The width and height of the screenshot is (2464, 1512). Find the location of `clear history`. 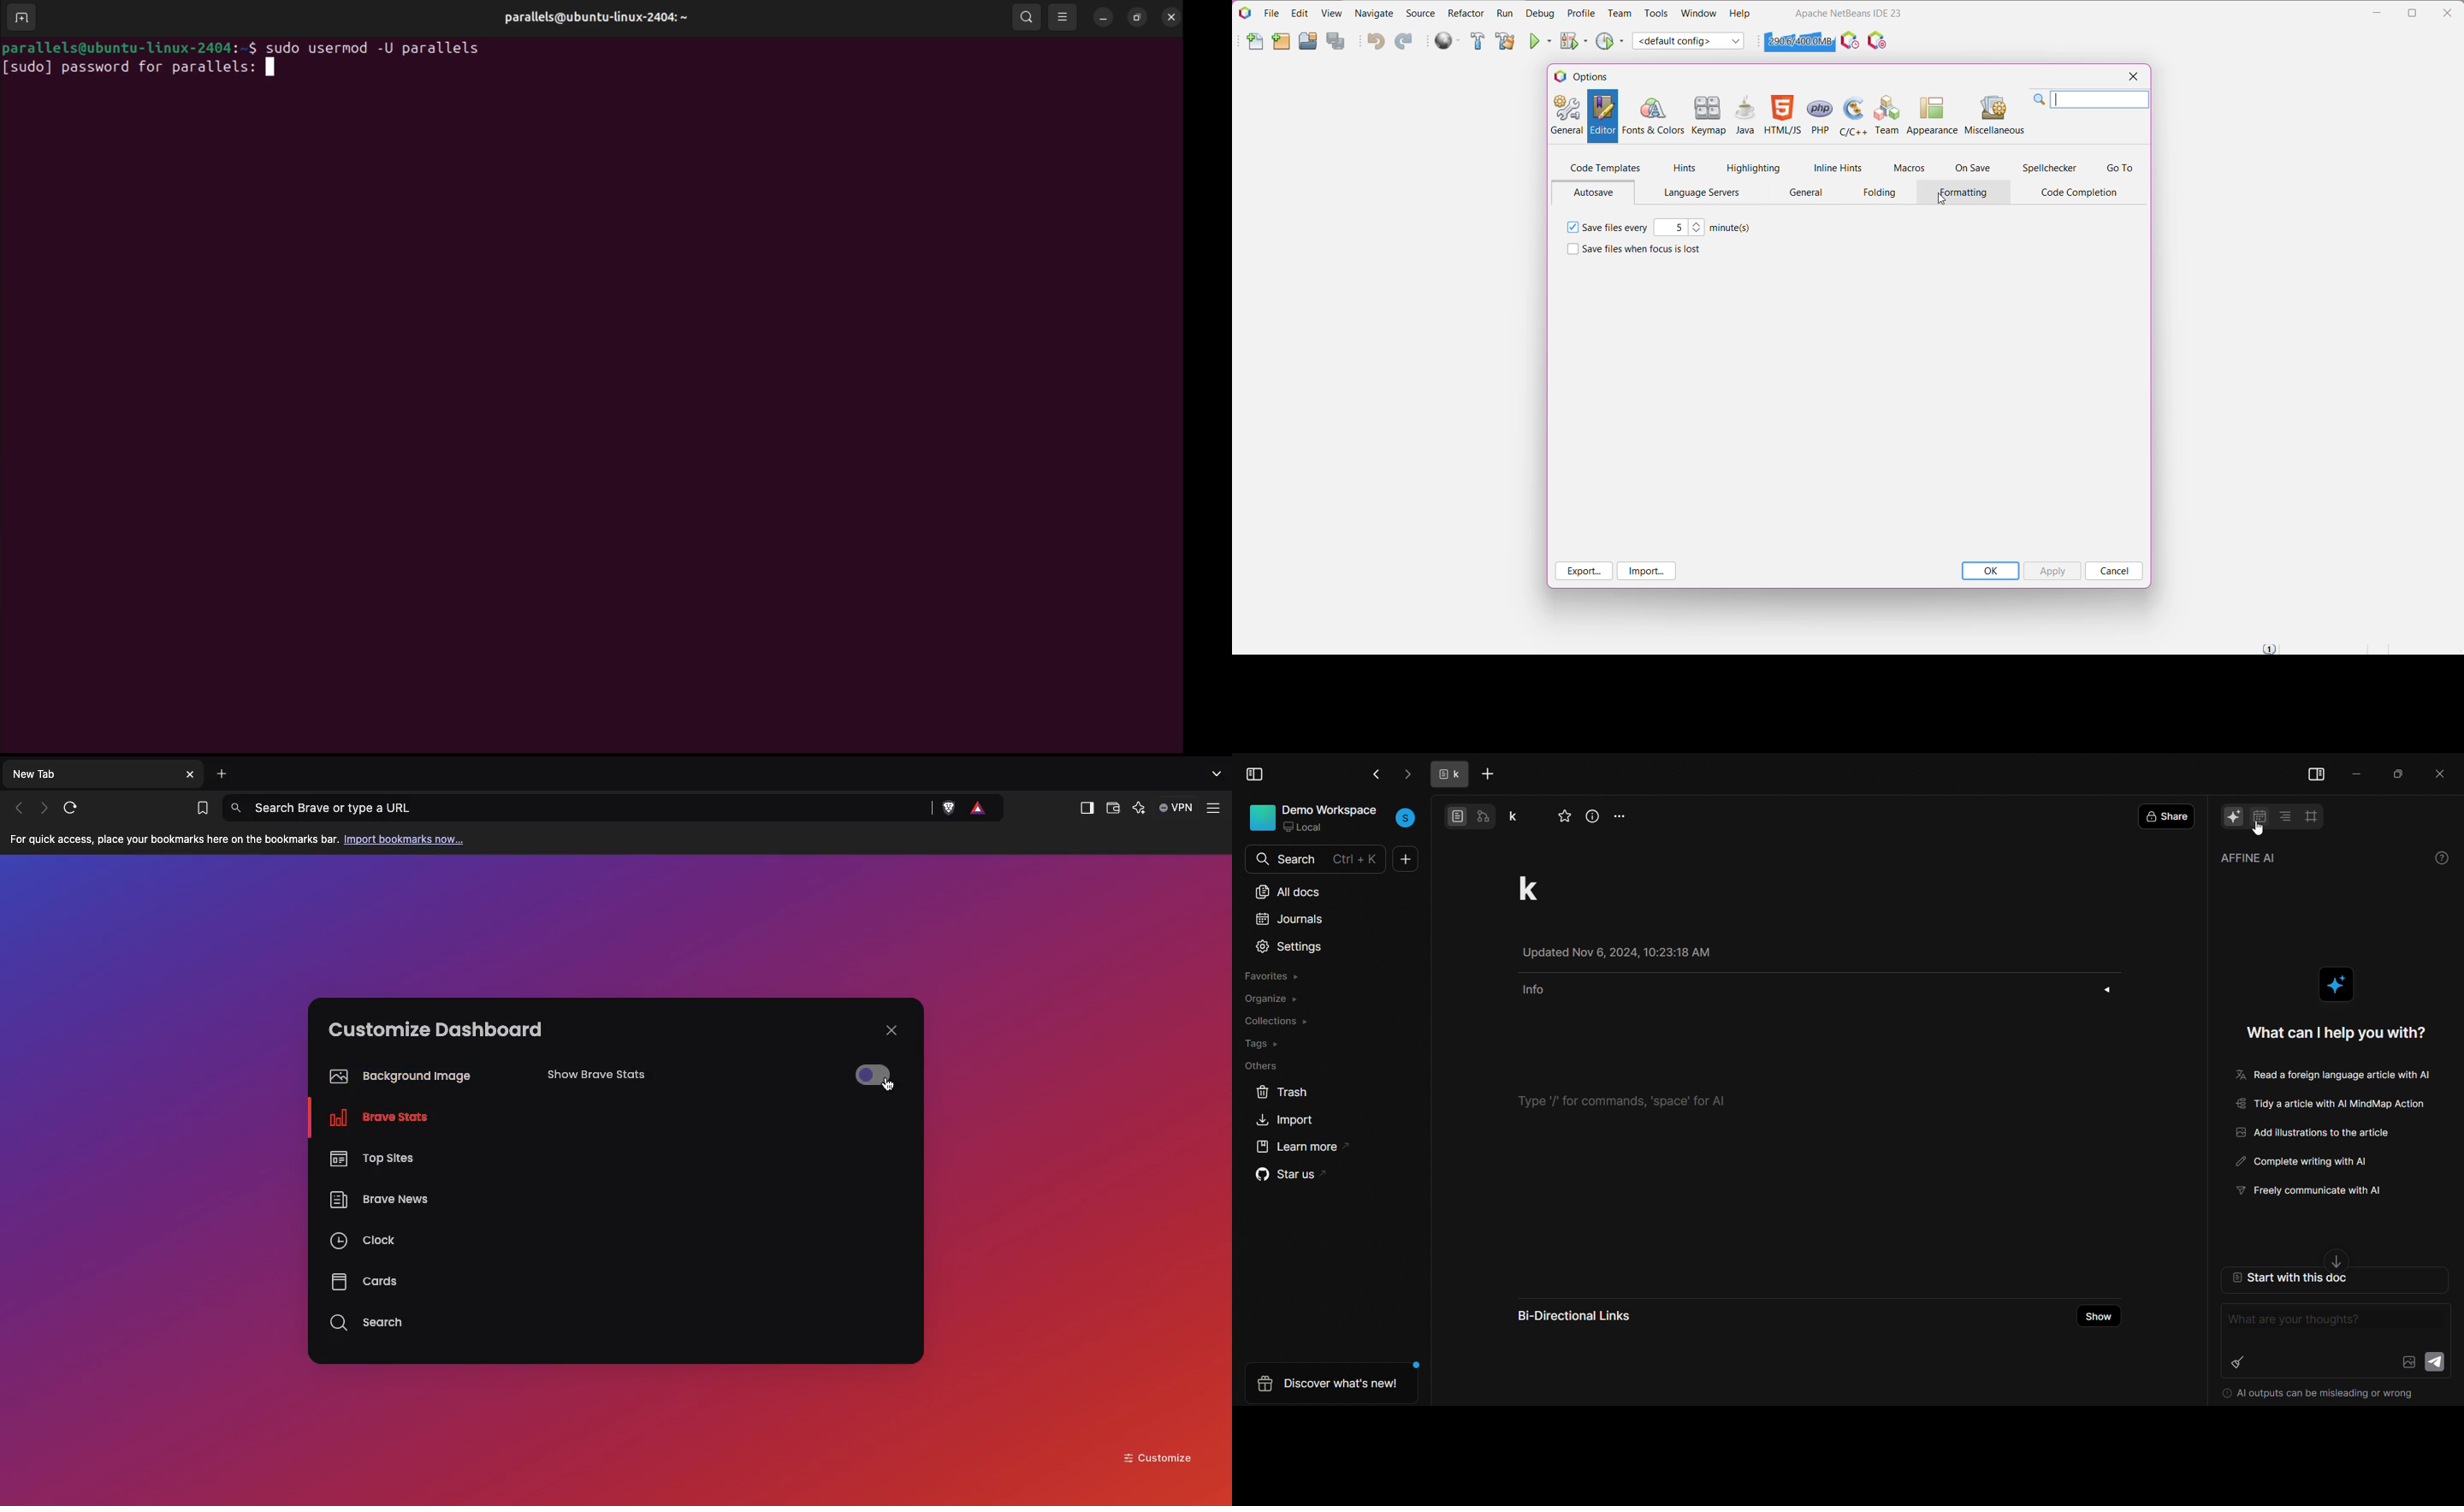

clear history is located at coordinates (2239, 1363).